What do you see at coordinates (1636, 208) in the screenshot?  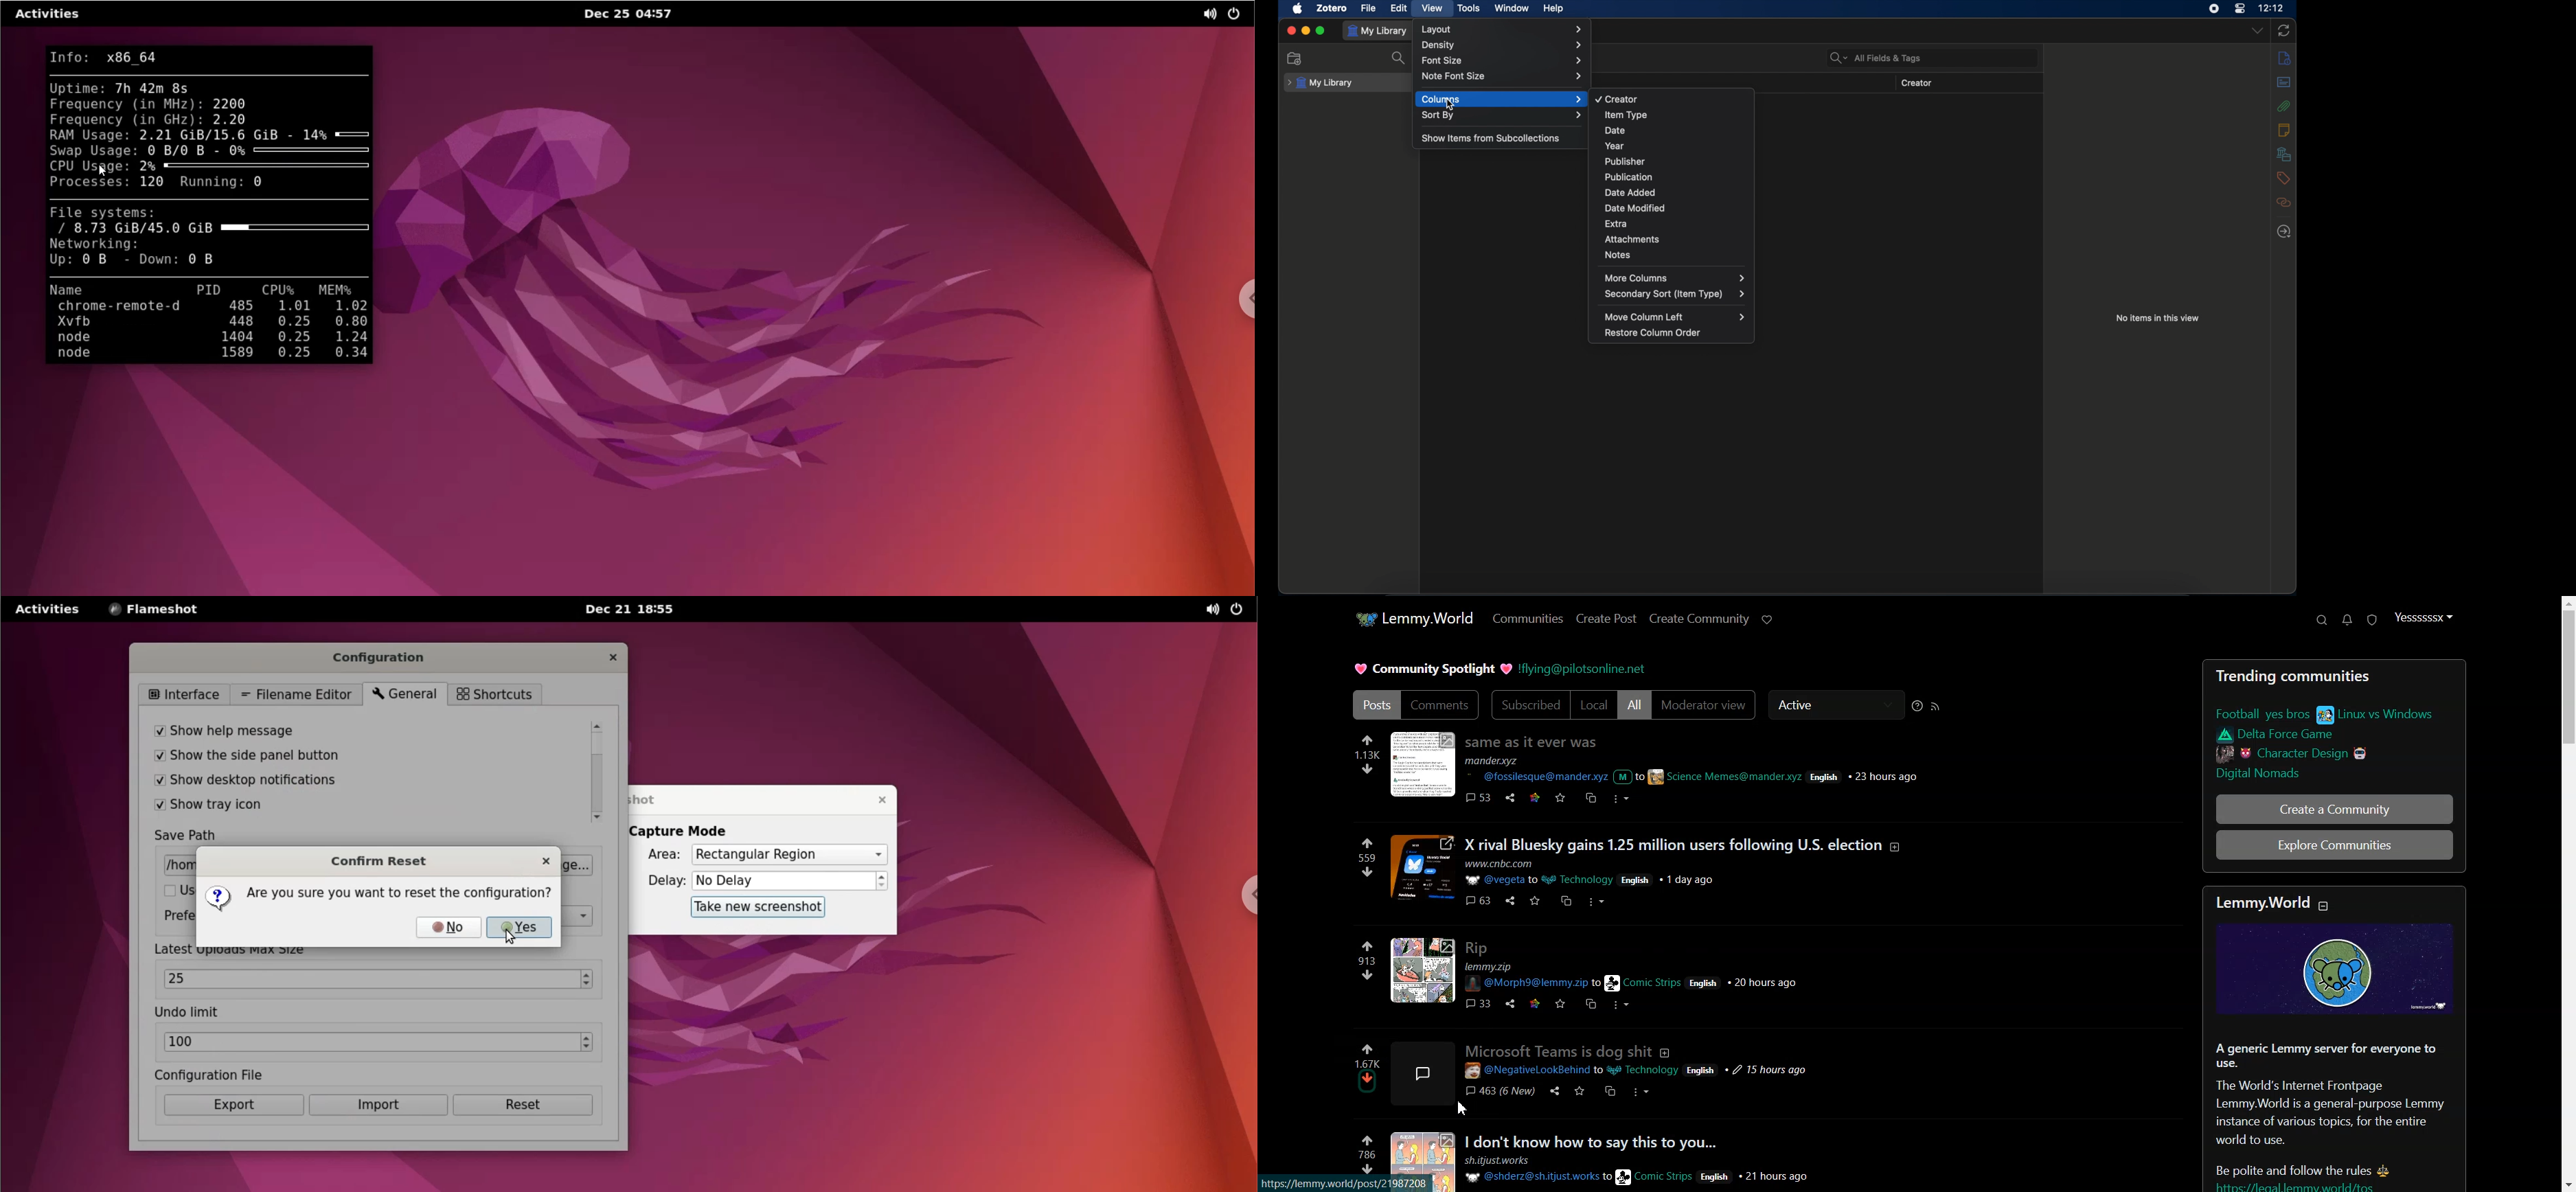 I see `date modified` at bounding box center [1636, 208].